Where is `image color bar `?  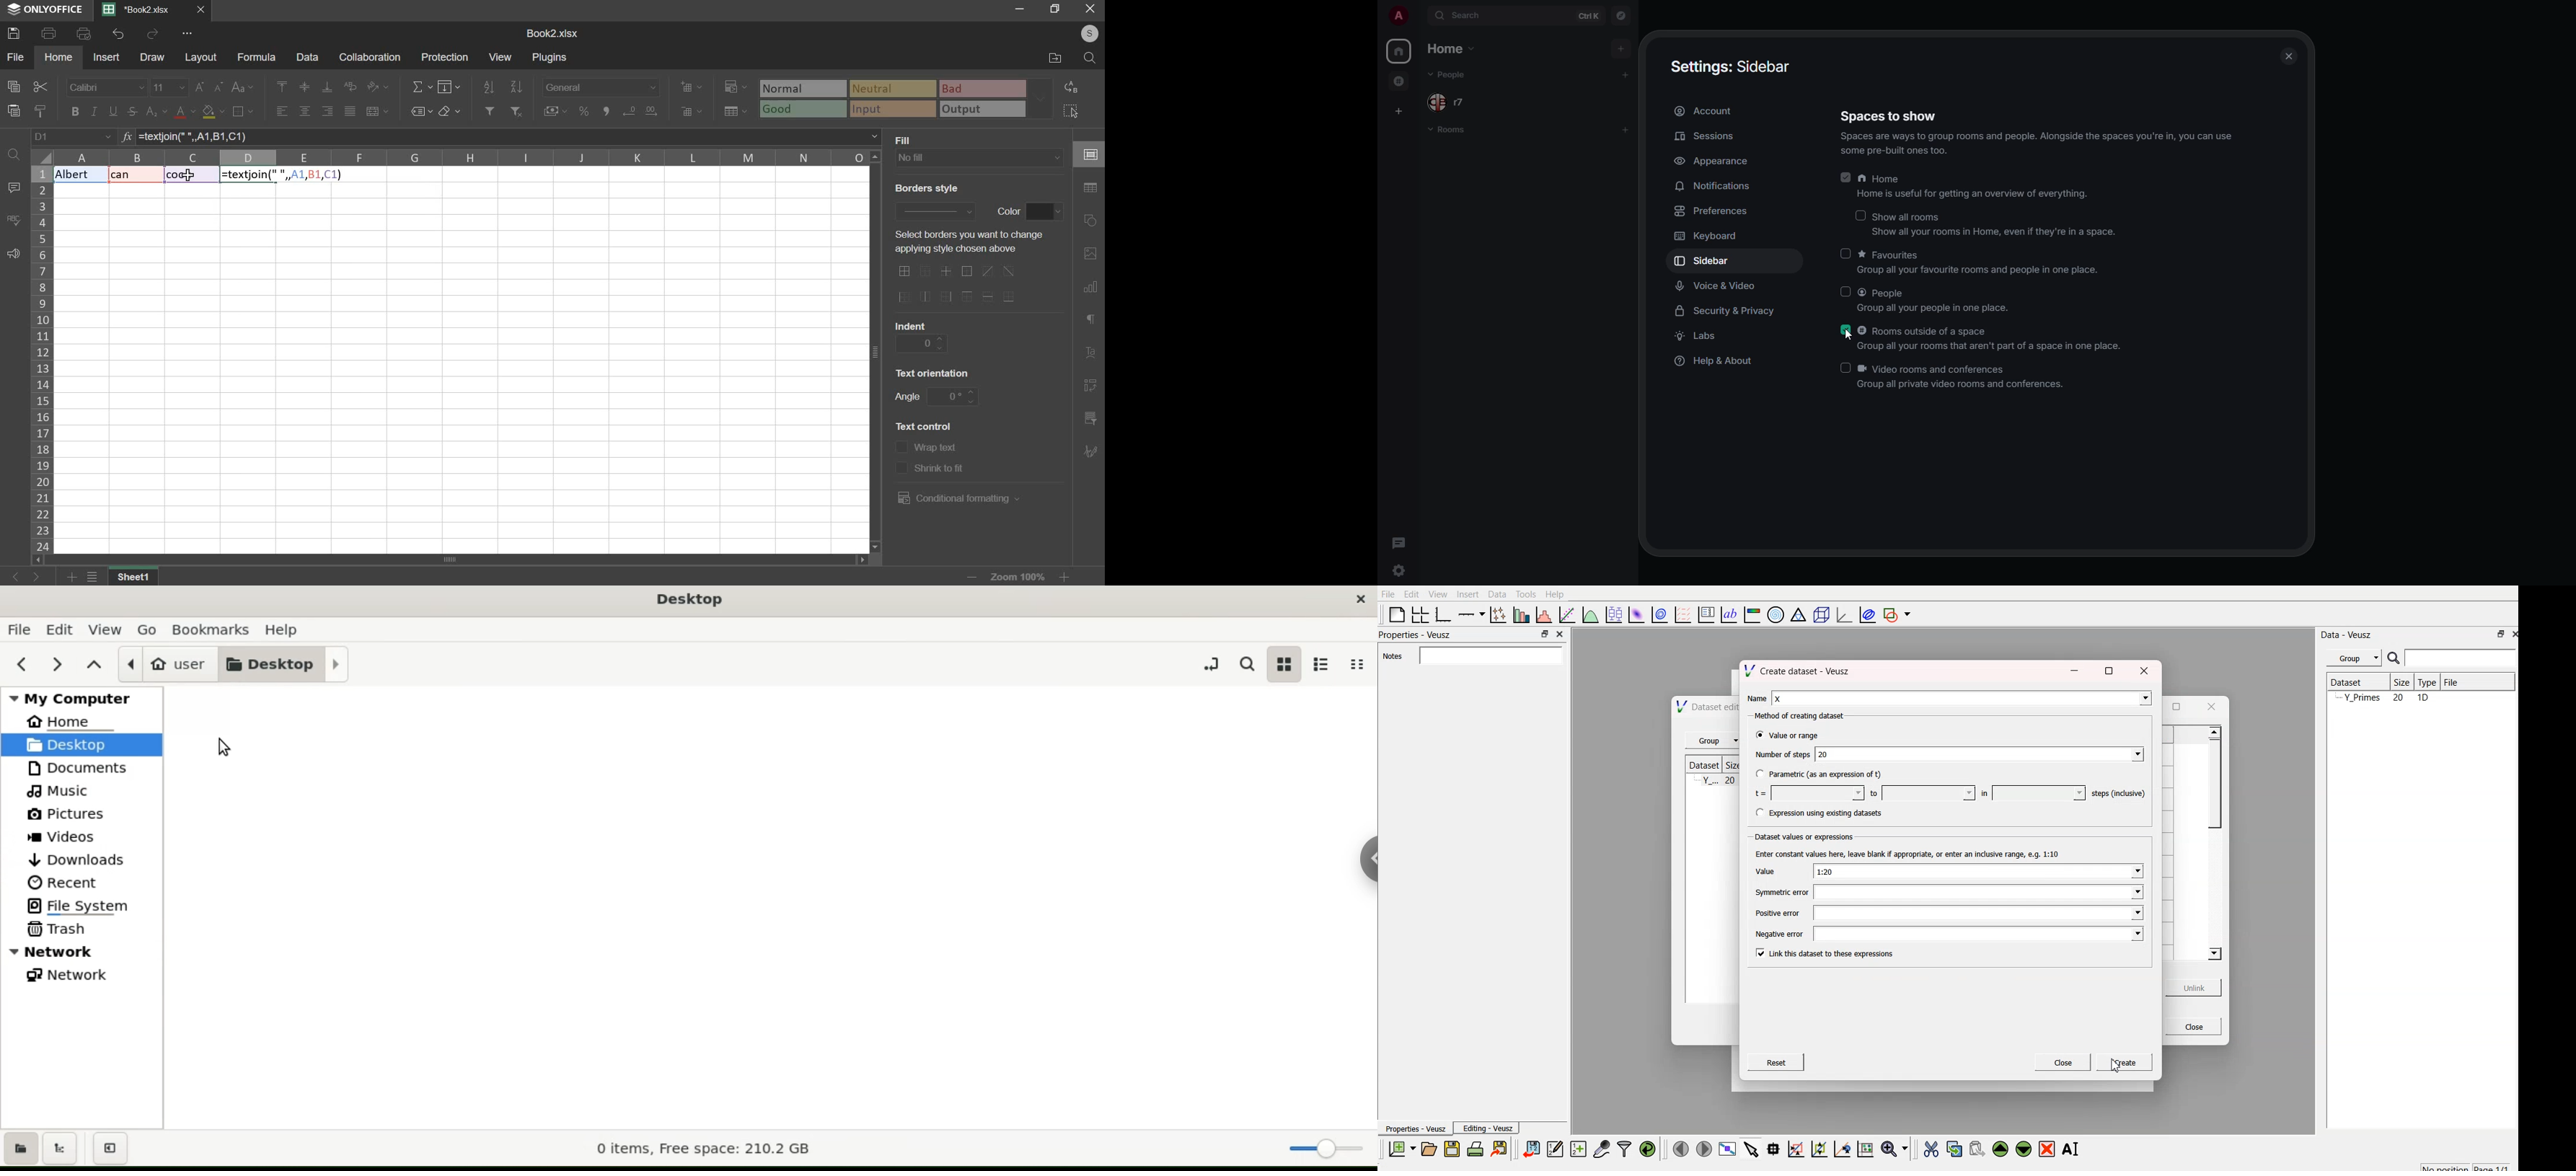 image color bar  is located at coordinates (1753, 616).